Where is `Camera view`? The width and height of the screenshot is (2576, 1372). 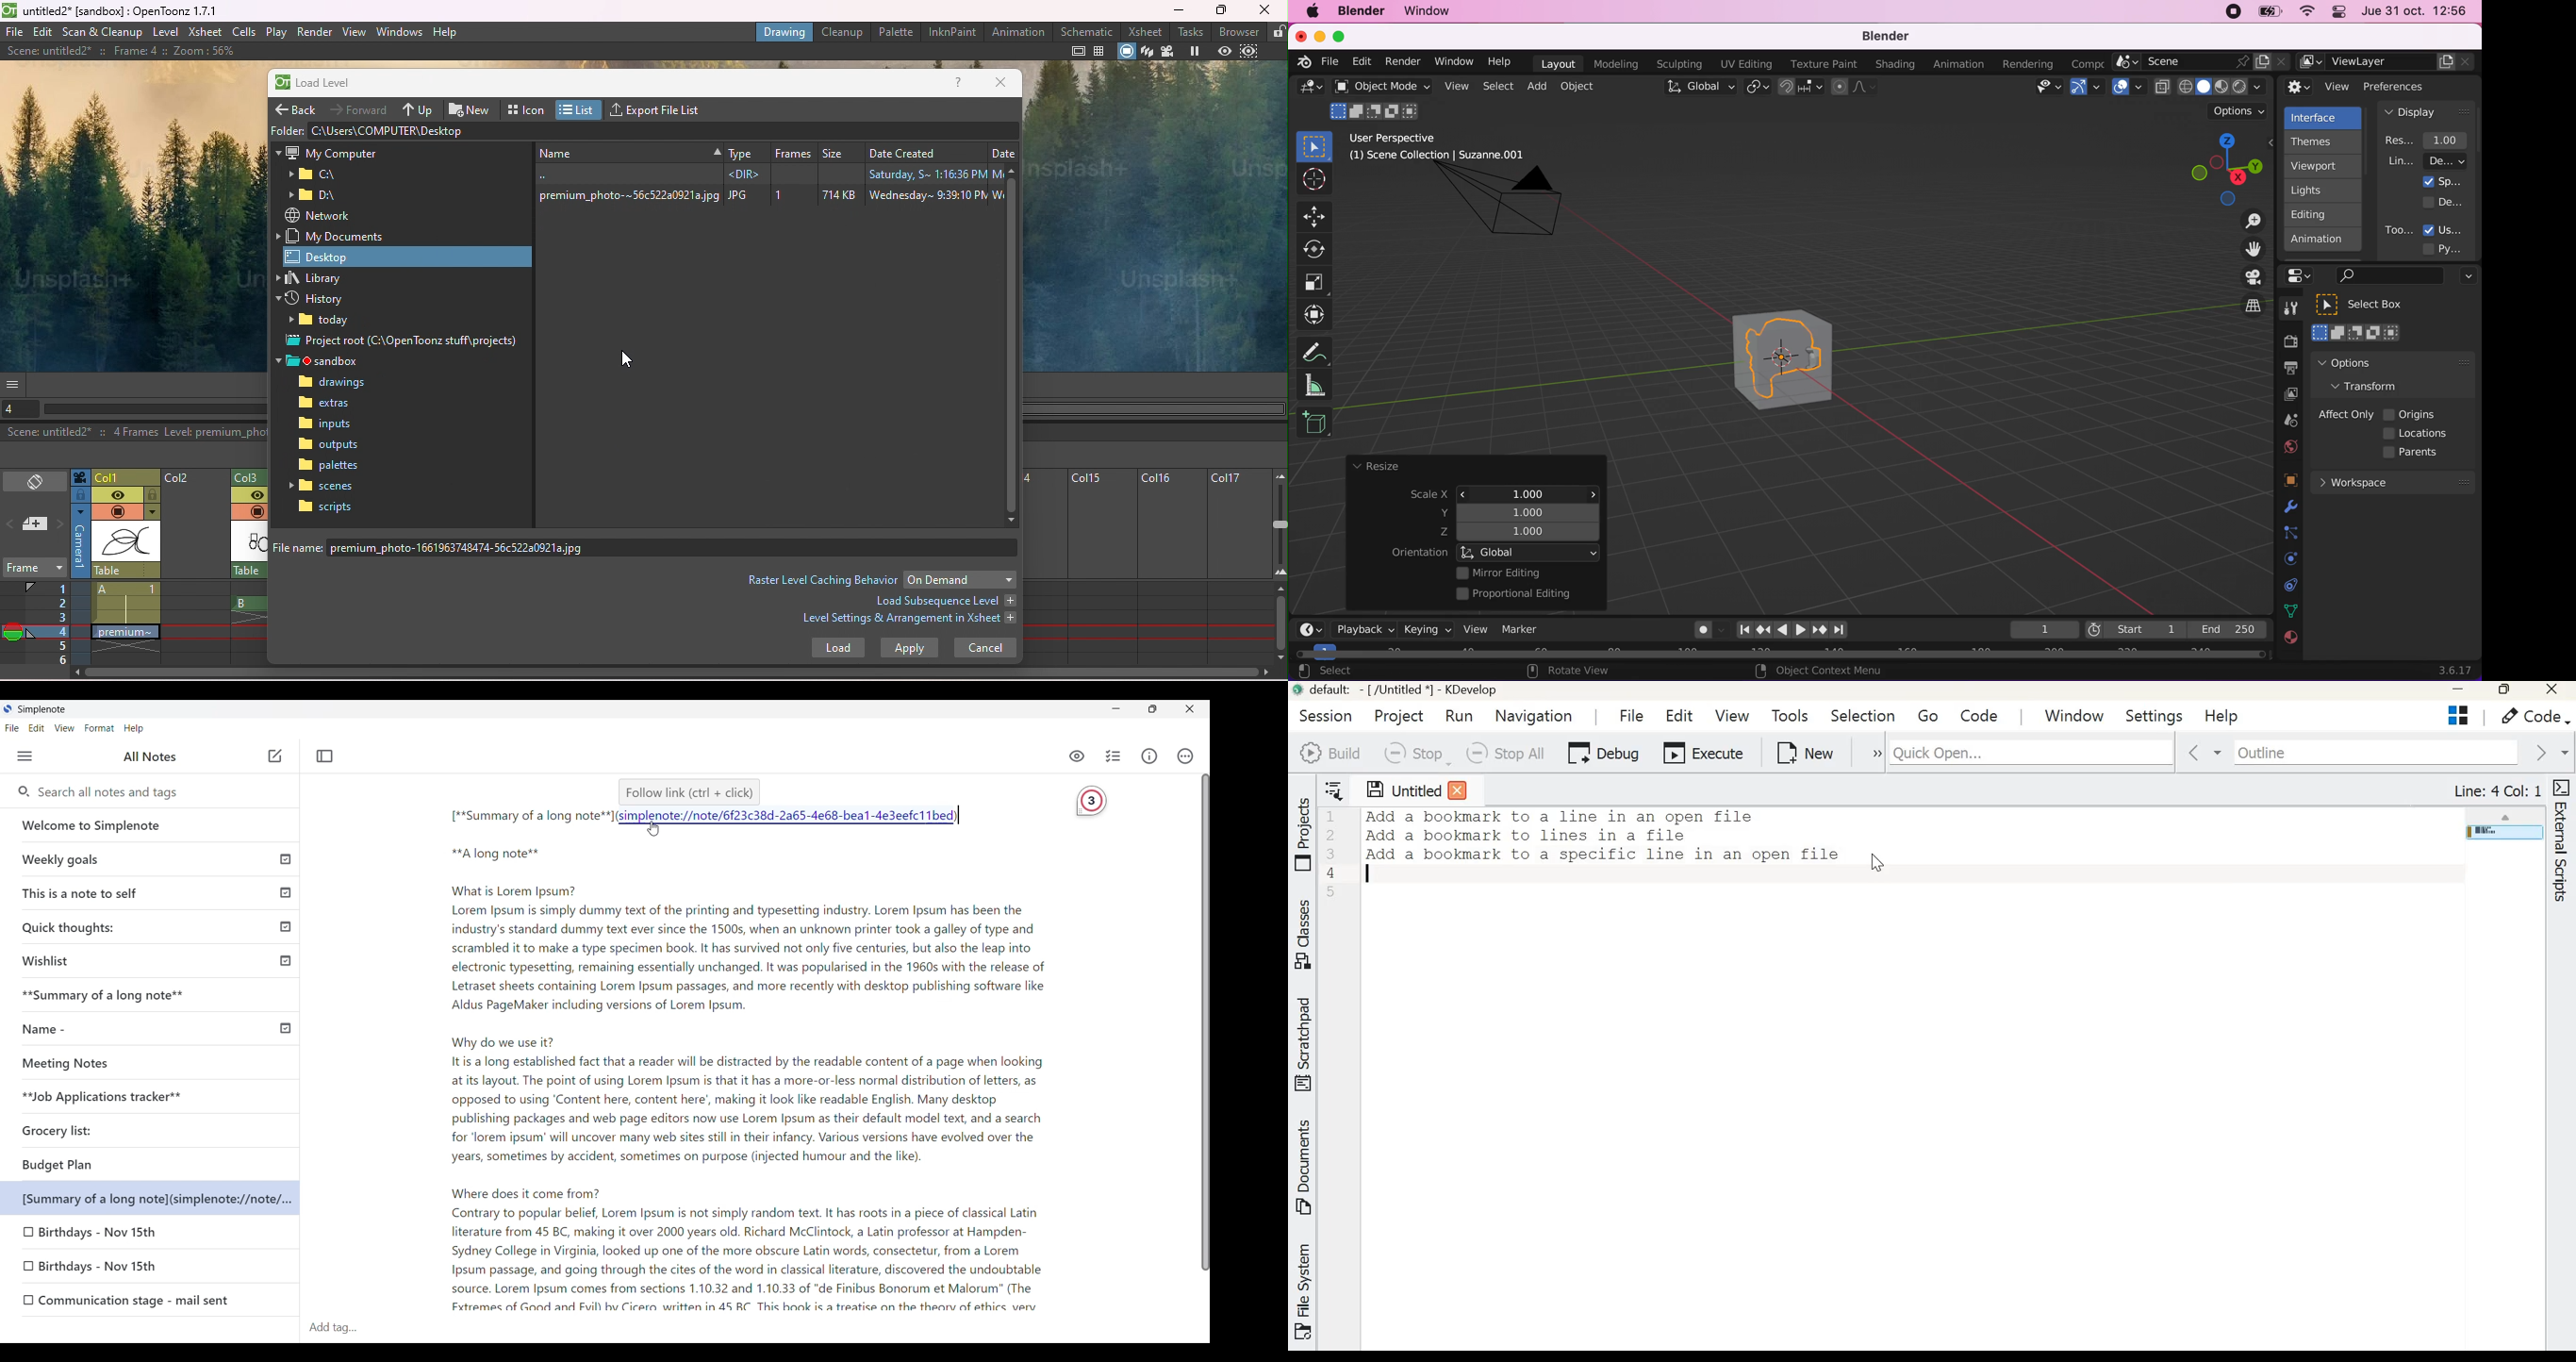 Camera view is located at coordinates (1167, 52).